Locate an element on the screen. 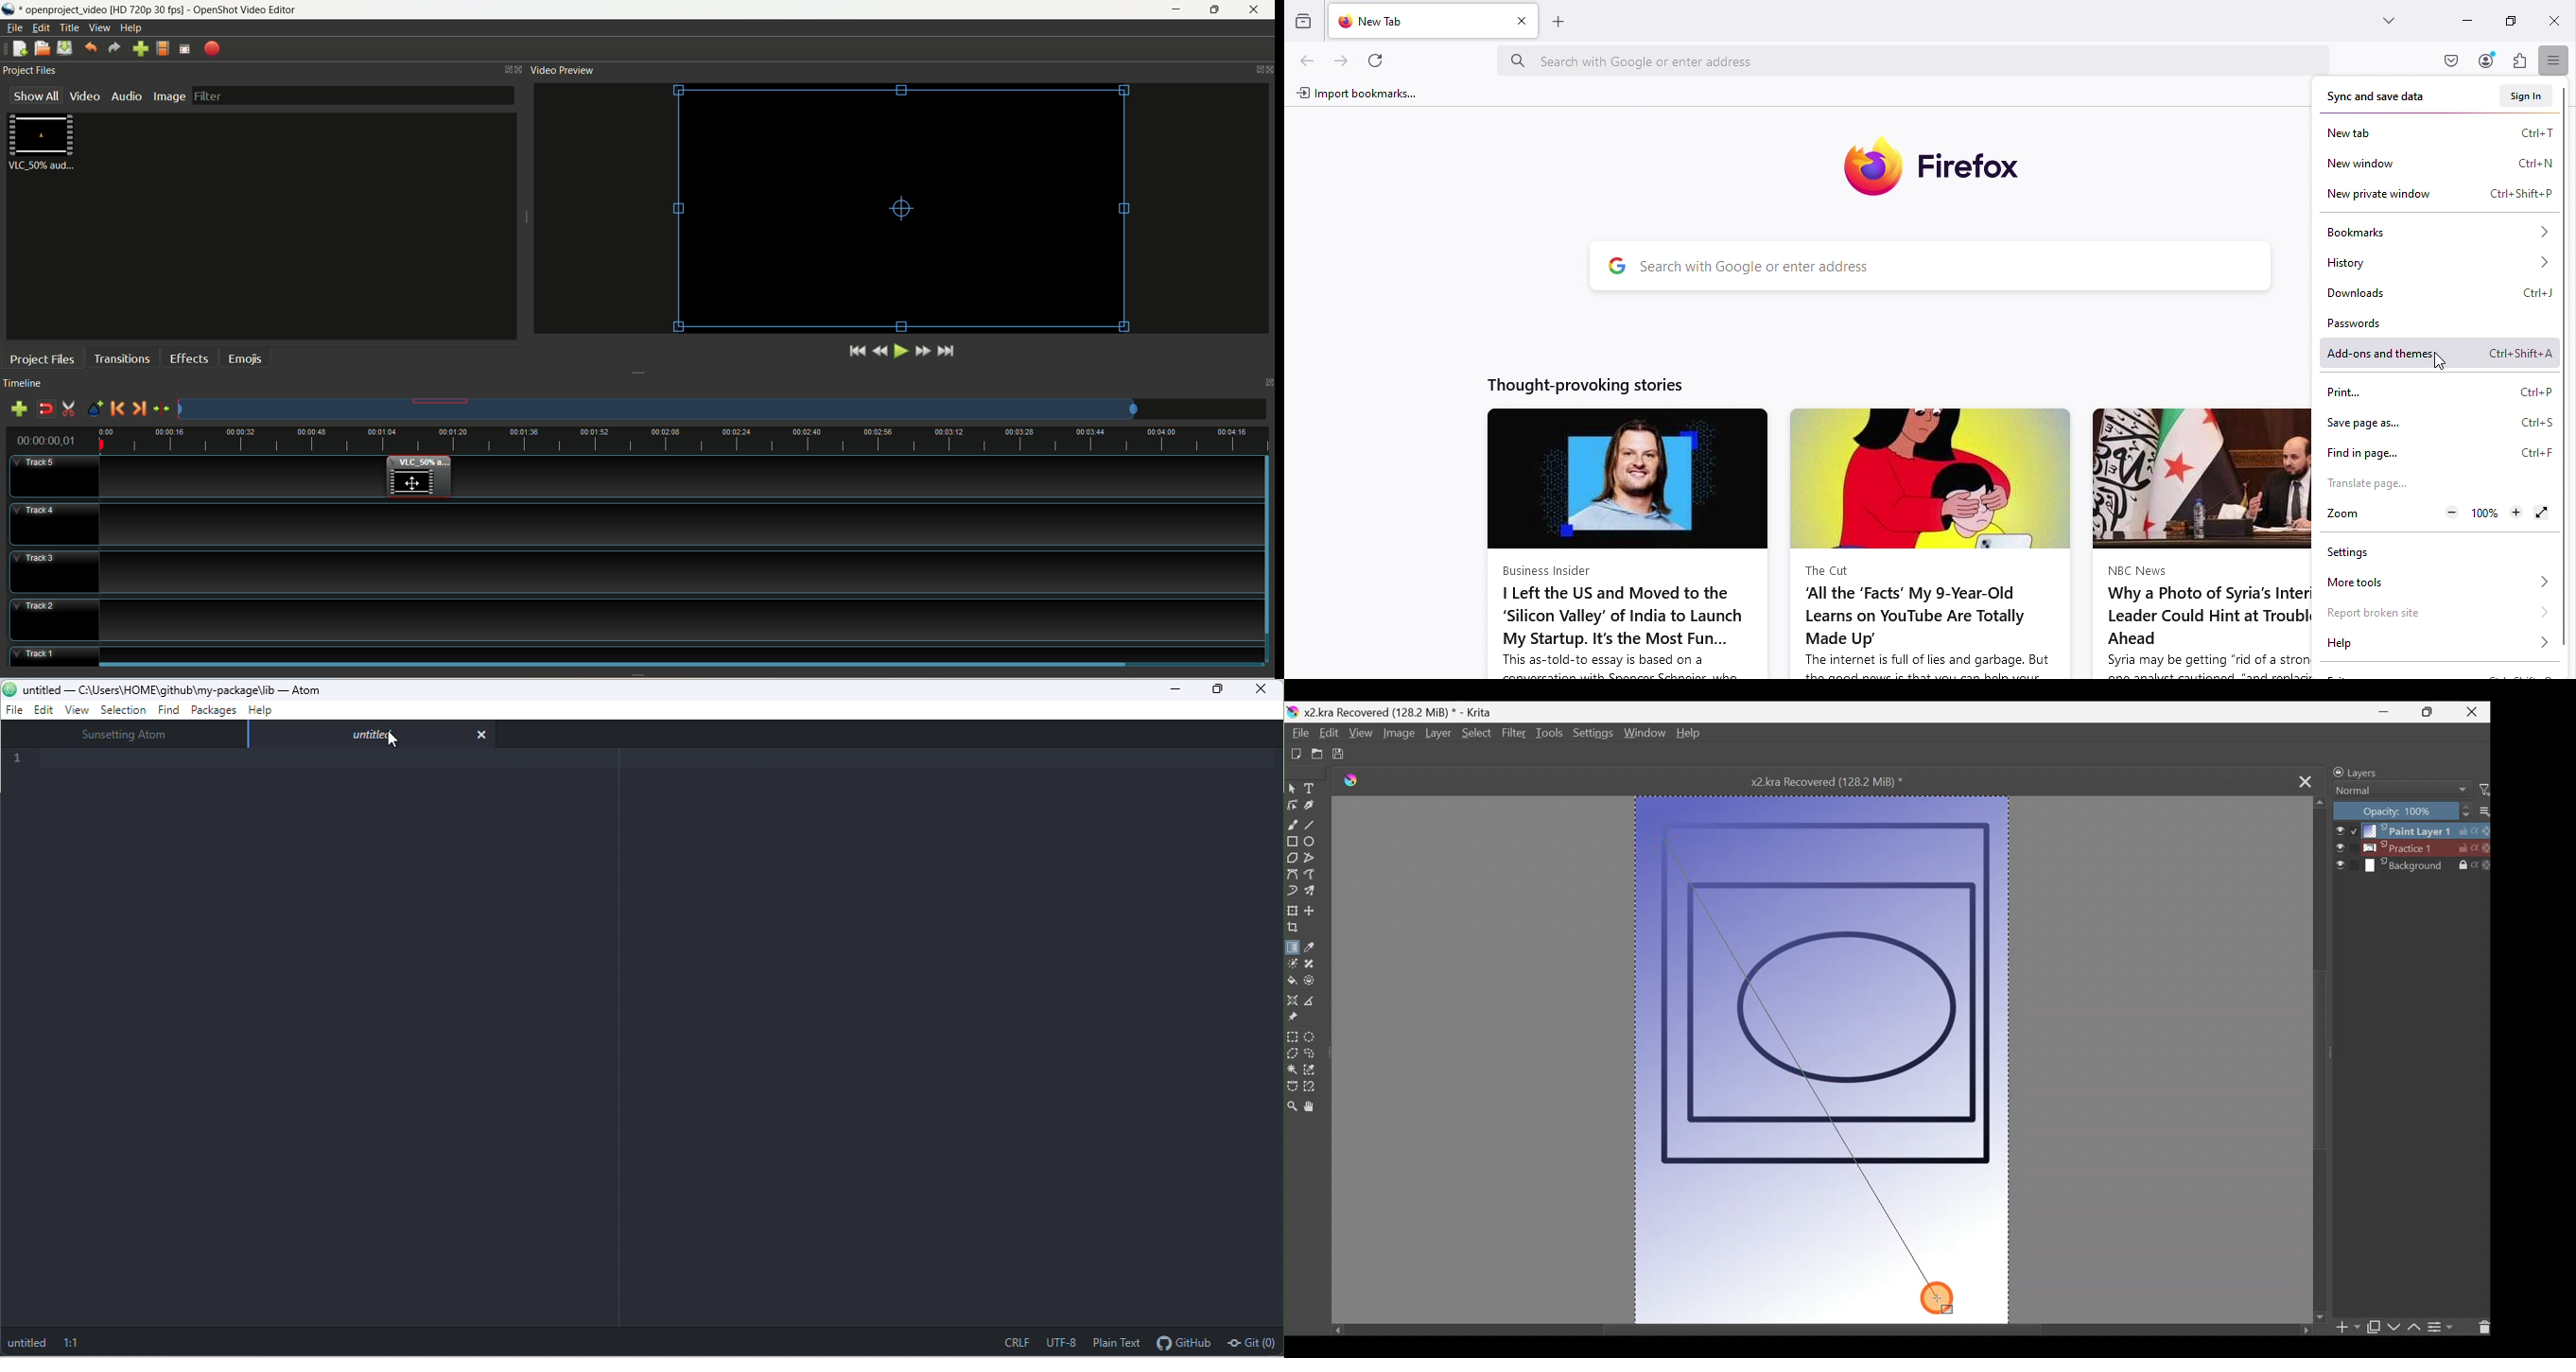  Cursor is located at coordinates (1941, 1298).